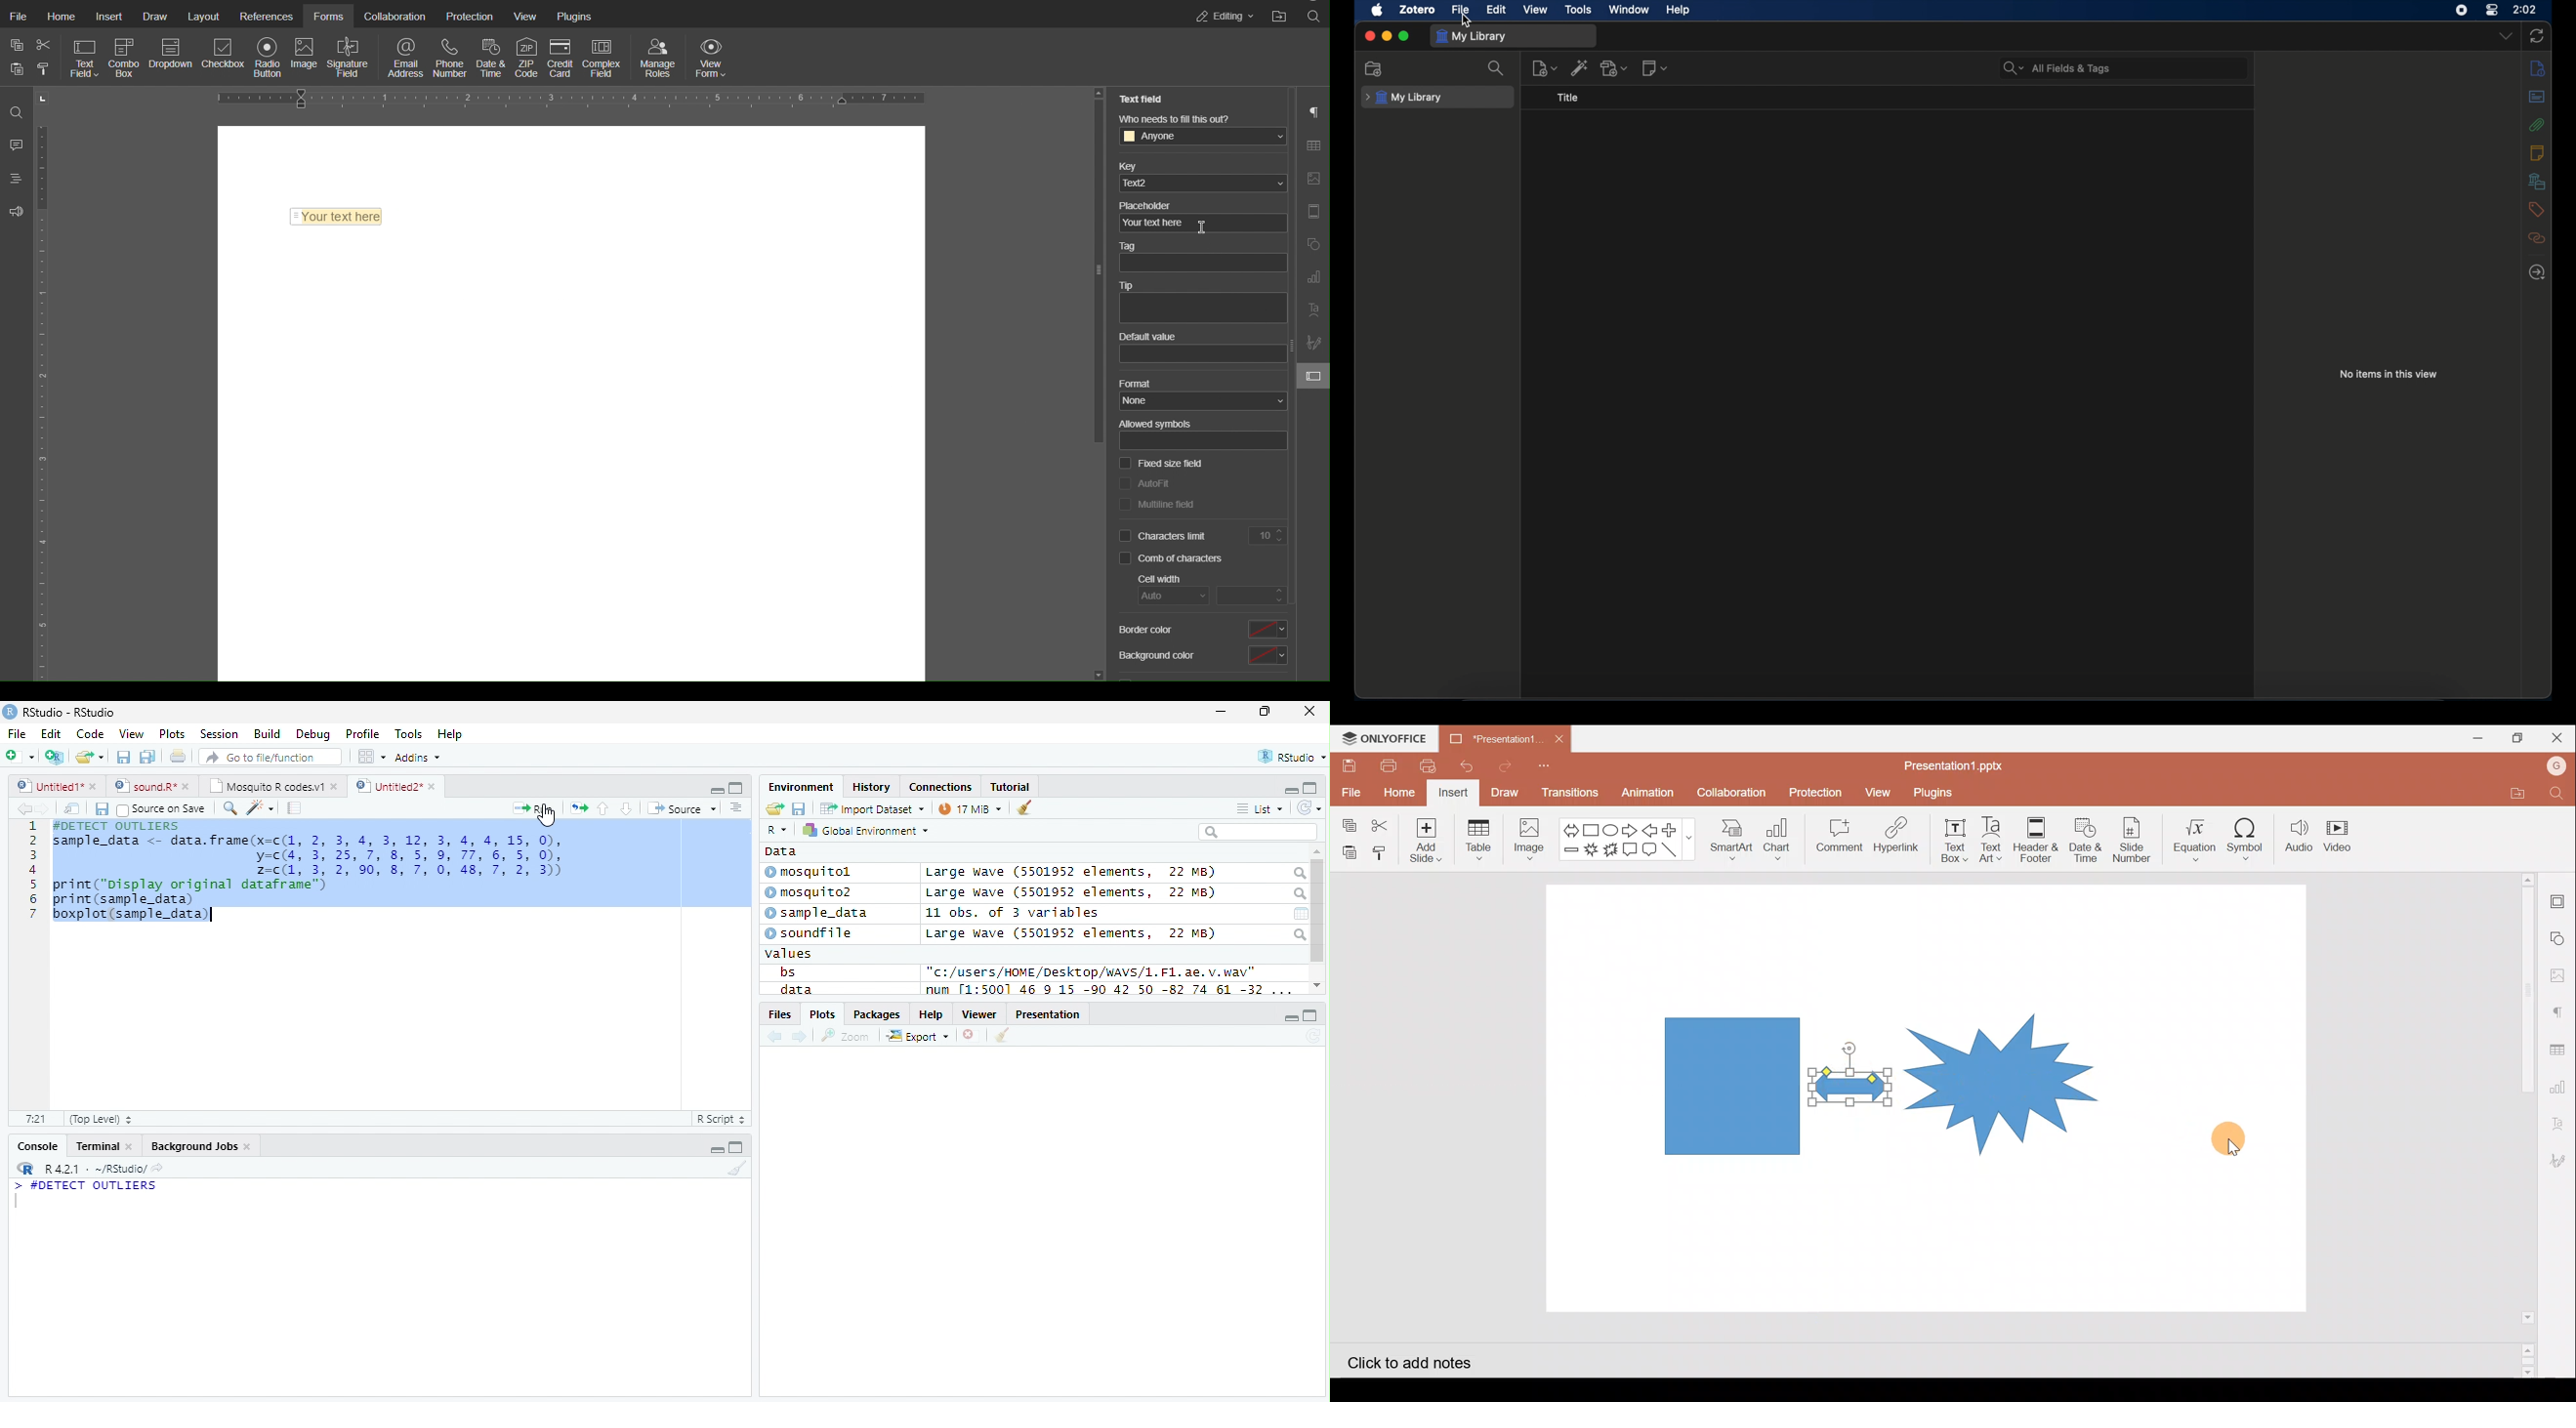  What do you see at coordinates (1258, 831) in the screenshot?
I see `search bar` at bounding box center [1258, 831].